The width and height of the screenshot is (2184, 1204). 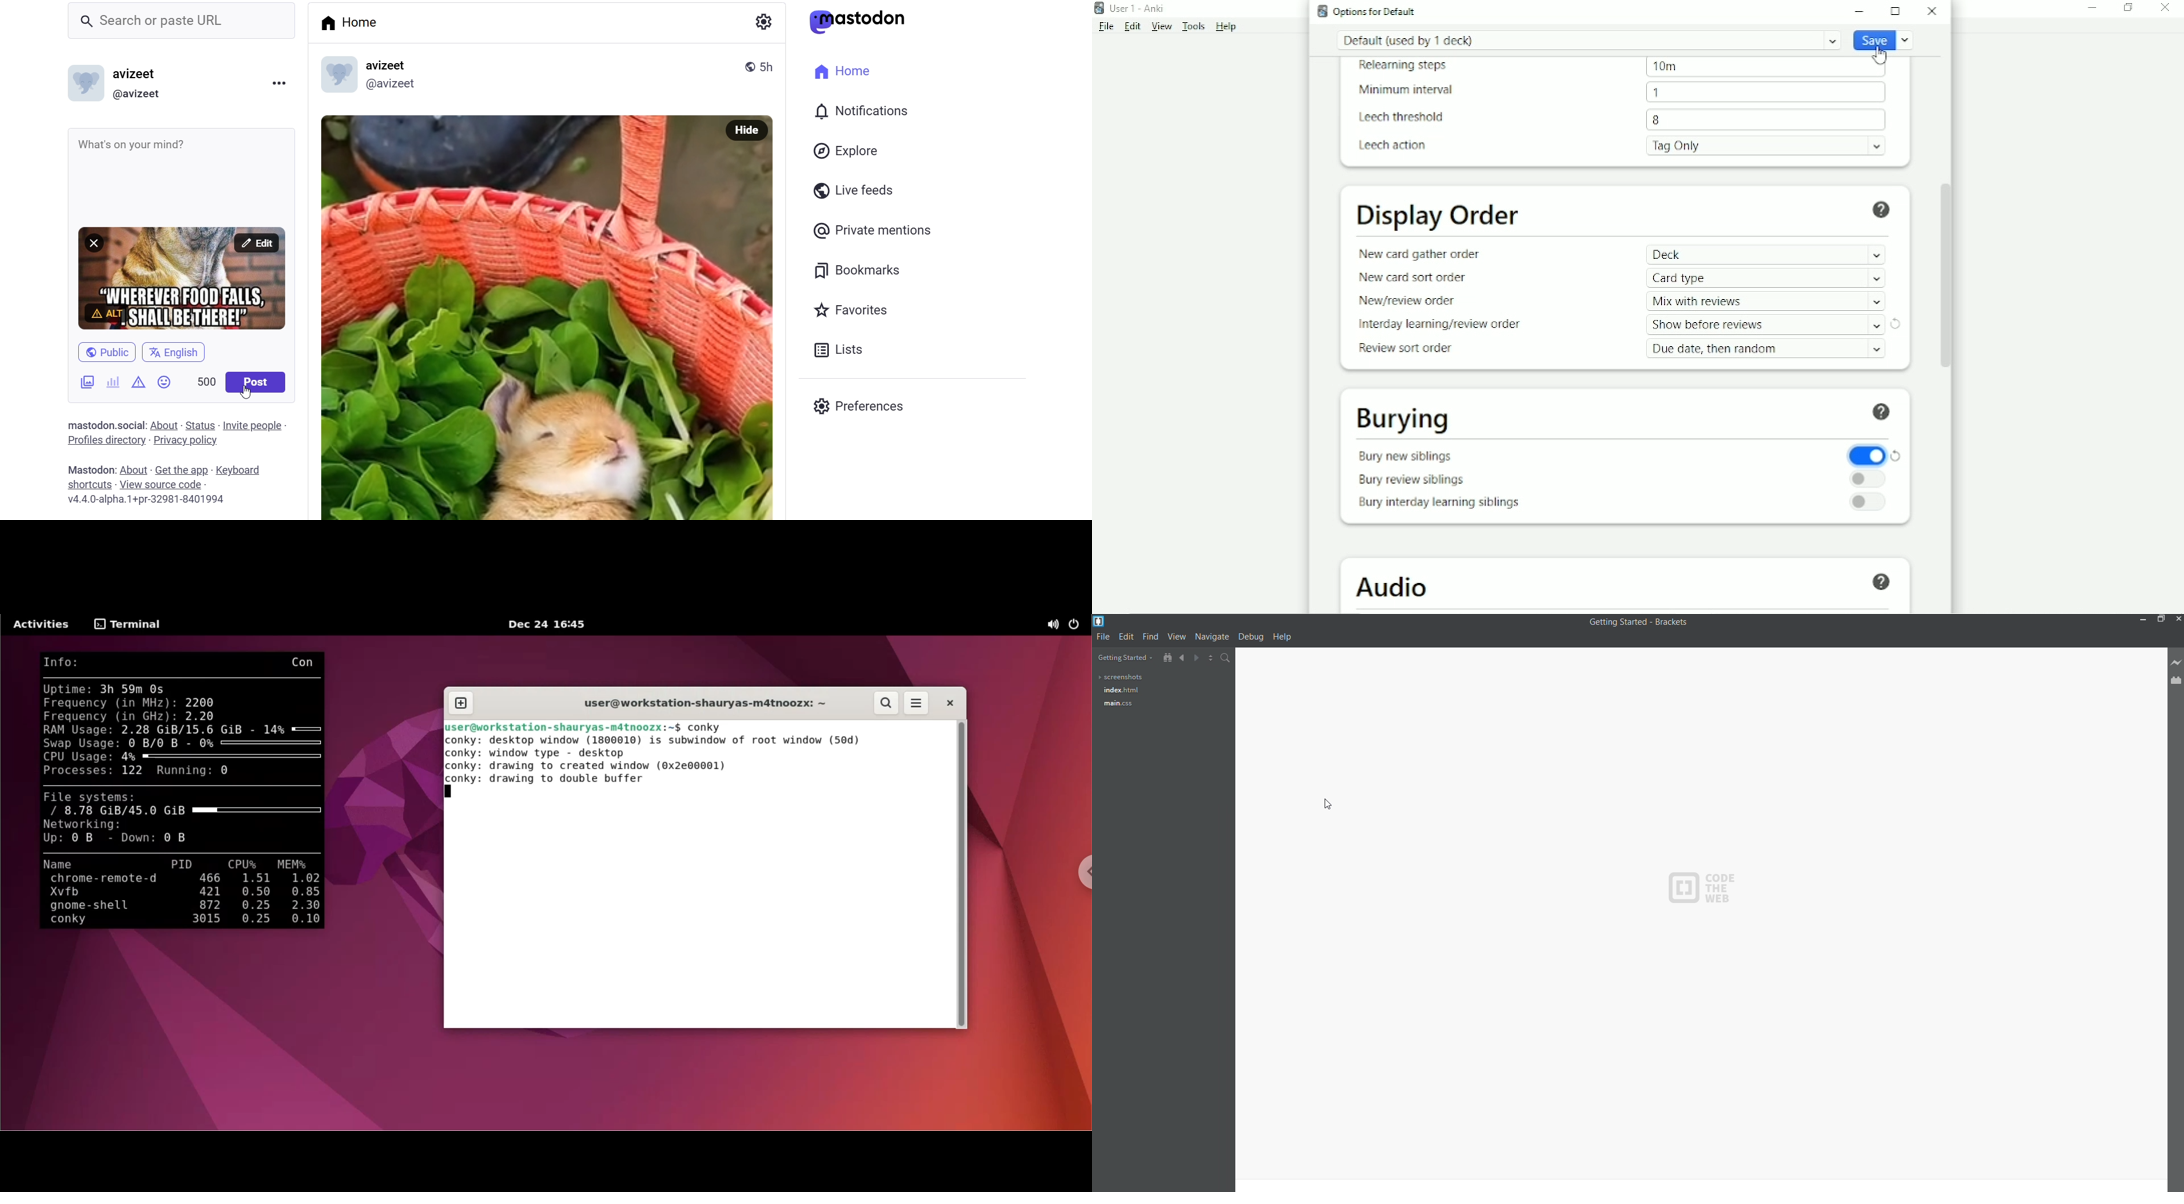 What do you see at coordinates (1106, 27) in the screenshot?
I see `File` at bounding box center [1106, 27].